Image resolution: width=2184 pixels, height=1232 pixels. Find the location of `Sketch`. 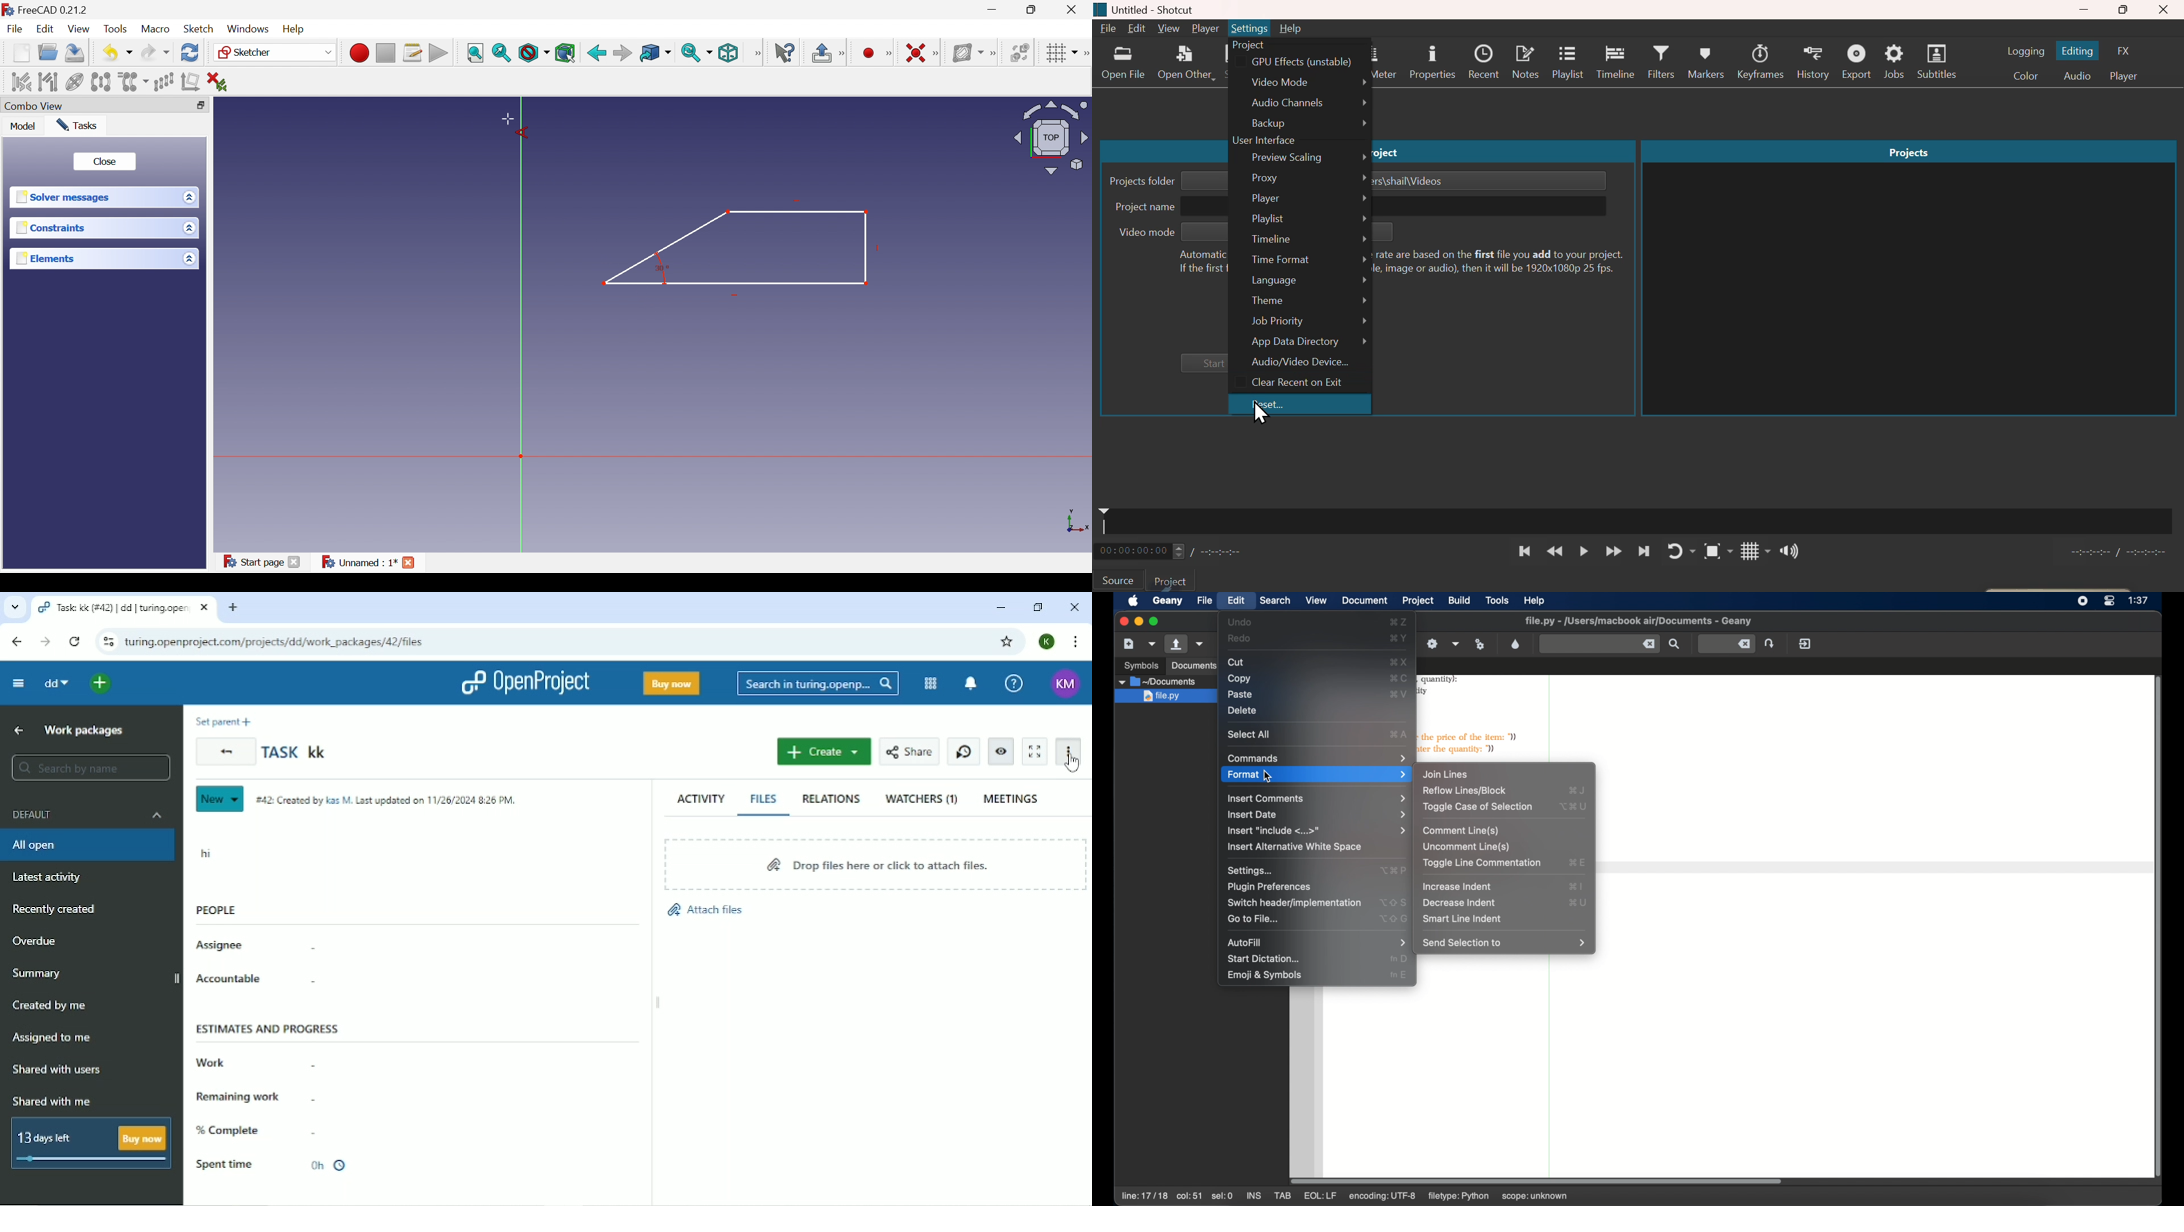

Sketch is located at coordinates (200, 29).